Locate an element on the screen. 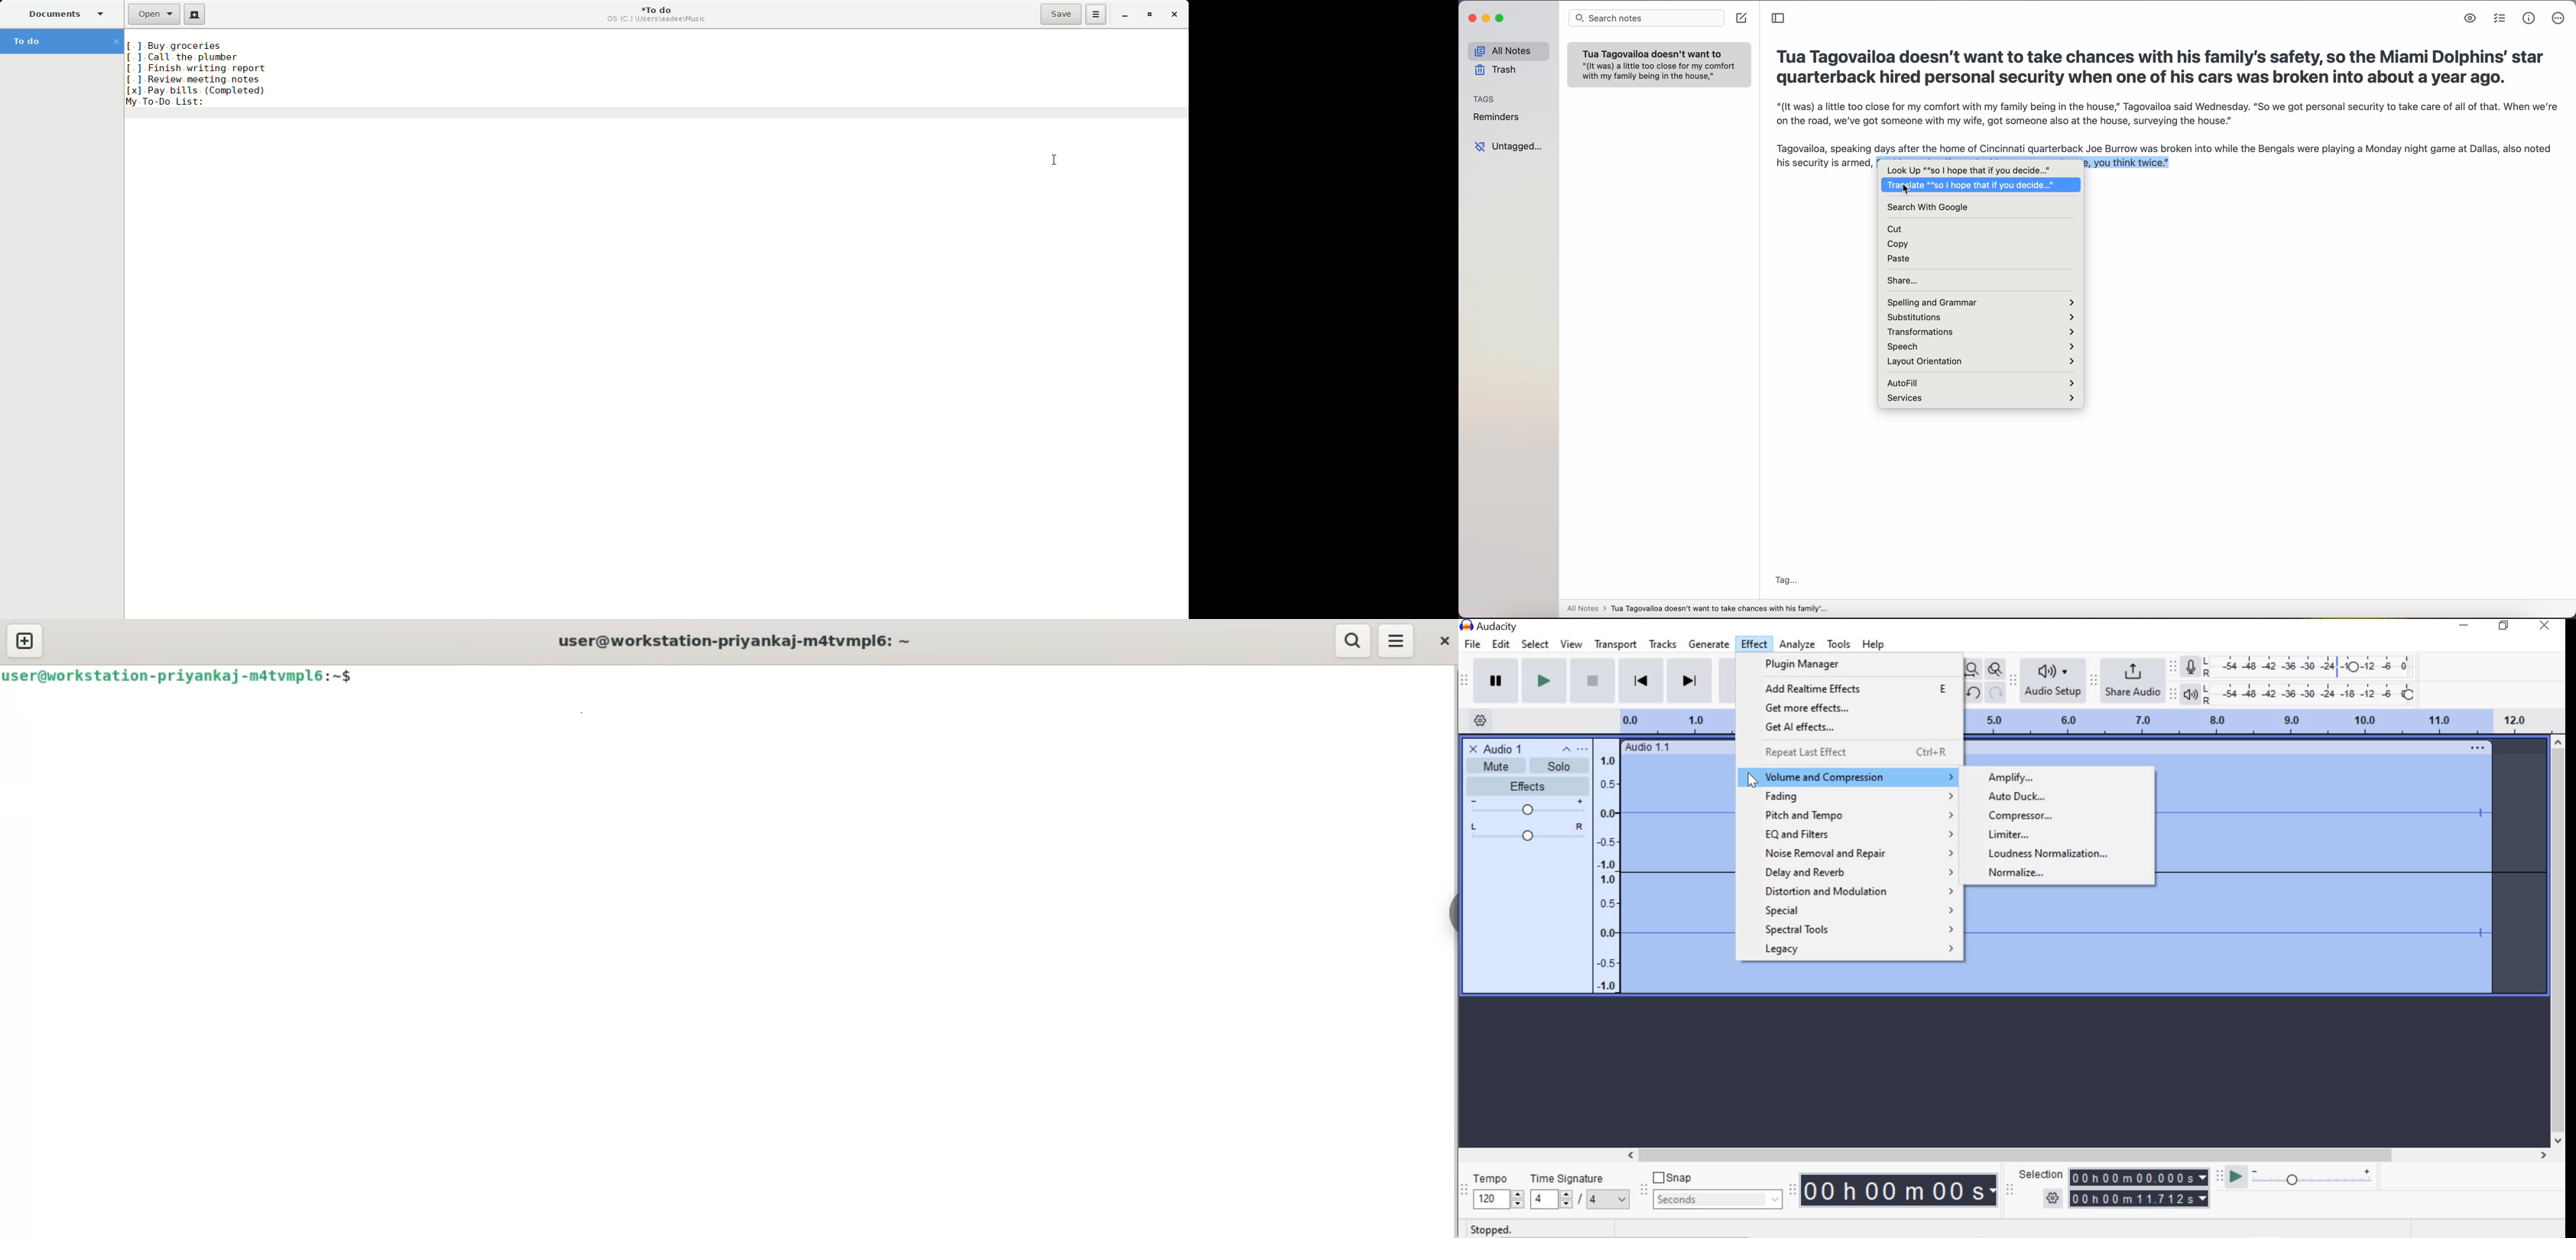  cursor is located at coordinates (1751, 778).